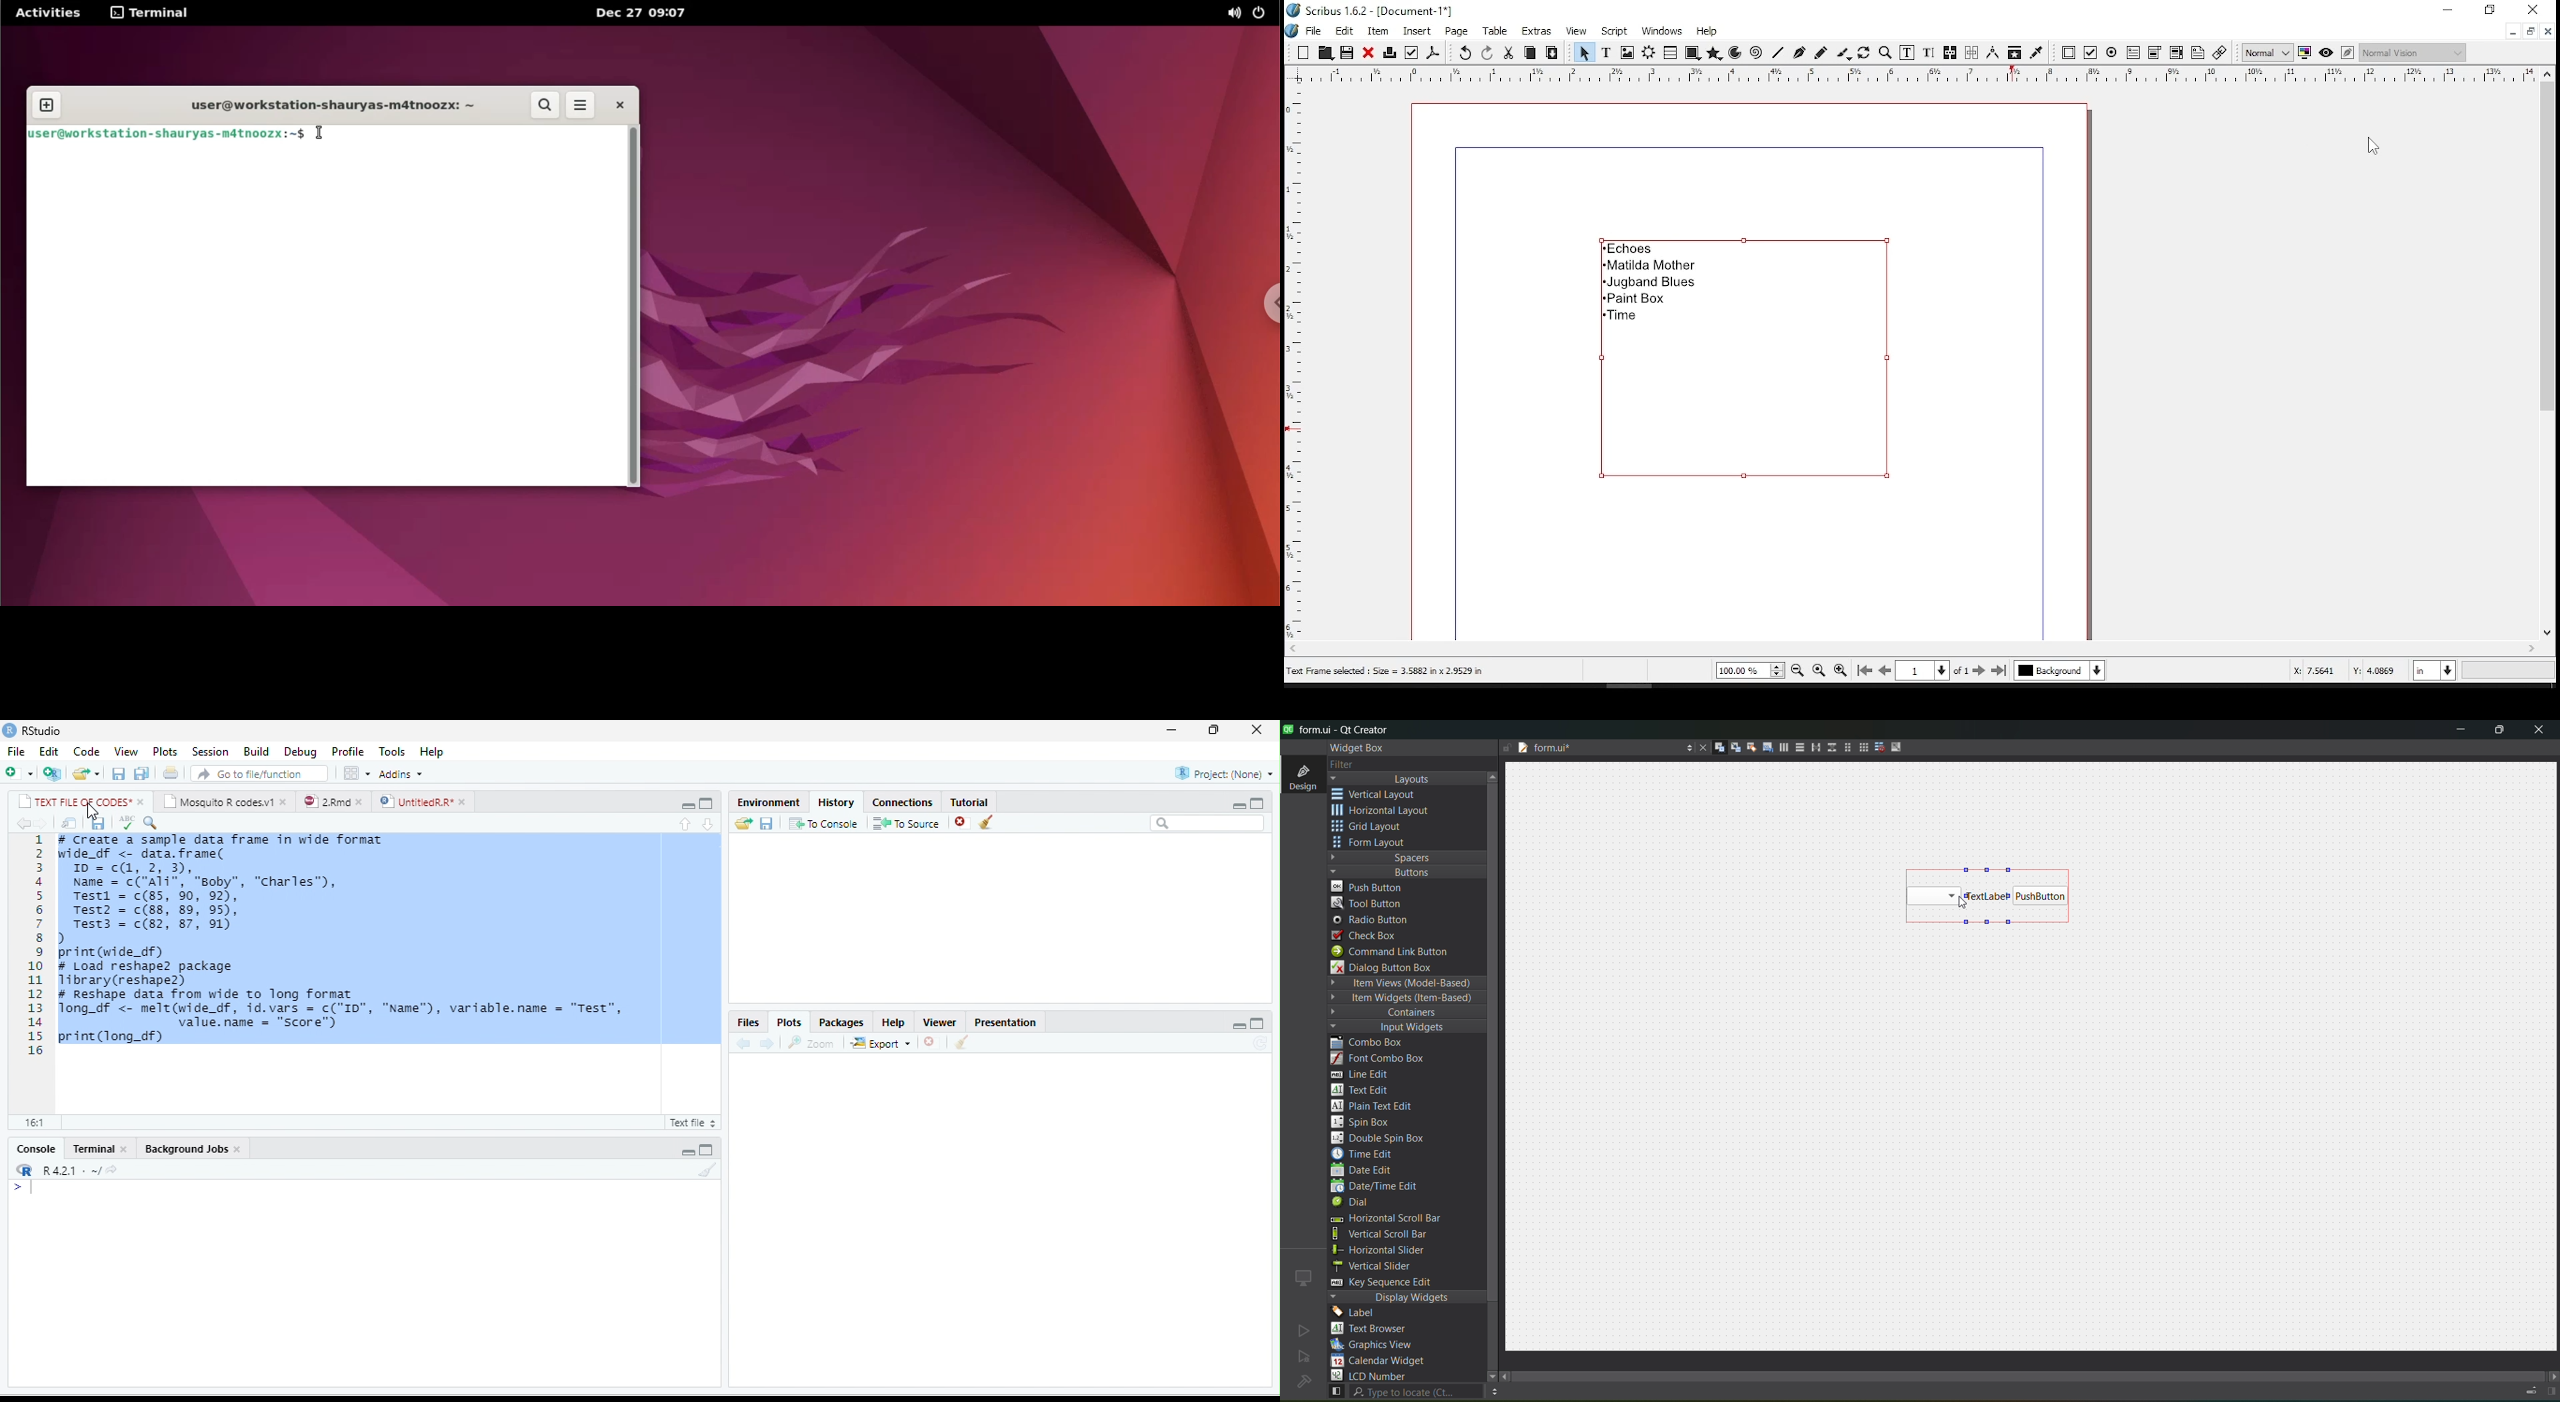  I want to click on R 4.2.1.~/, so click(66, 1170).